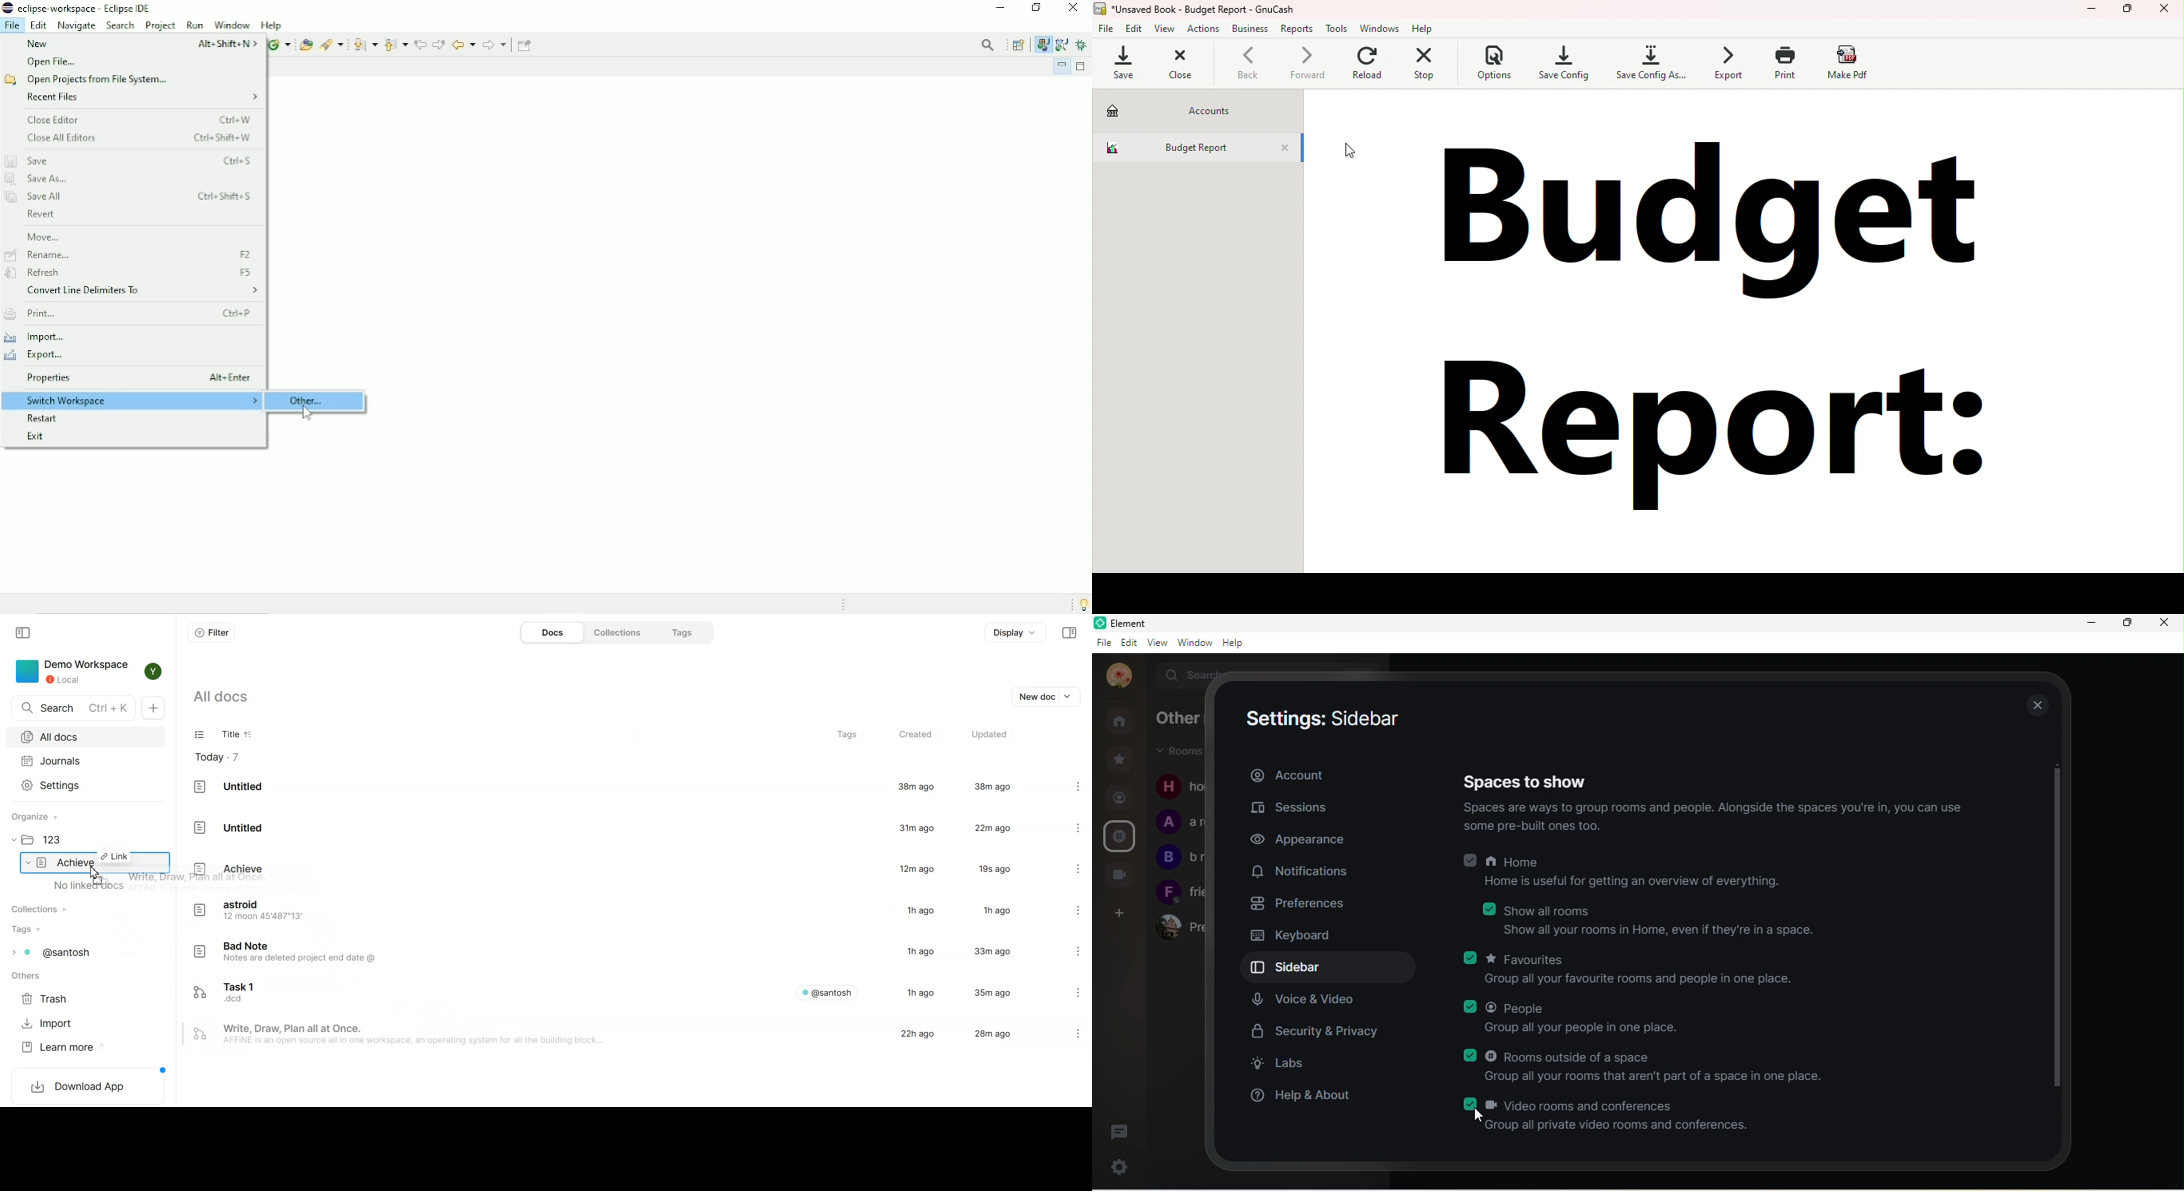 This screenshot has height=1204, width=2184. I want to click on Forward, so click(1305, 66).